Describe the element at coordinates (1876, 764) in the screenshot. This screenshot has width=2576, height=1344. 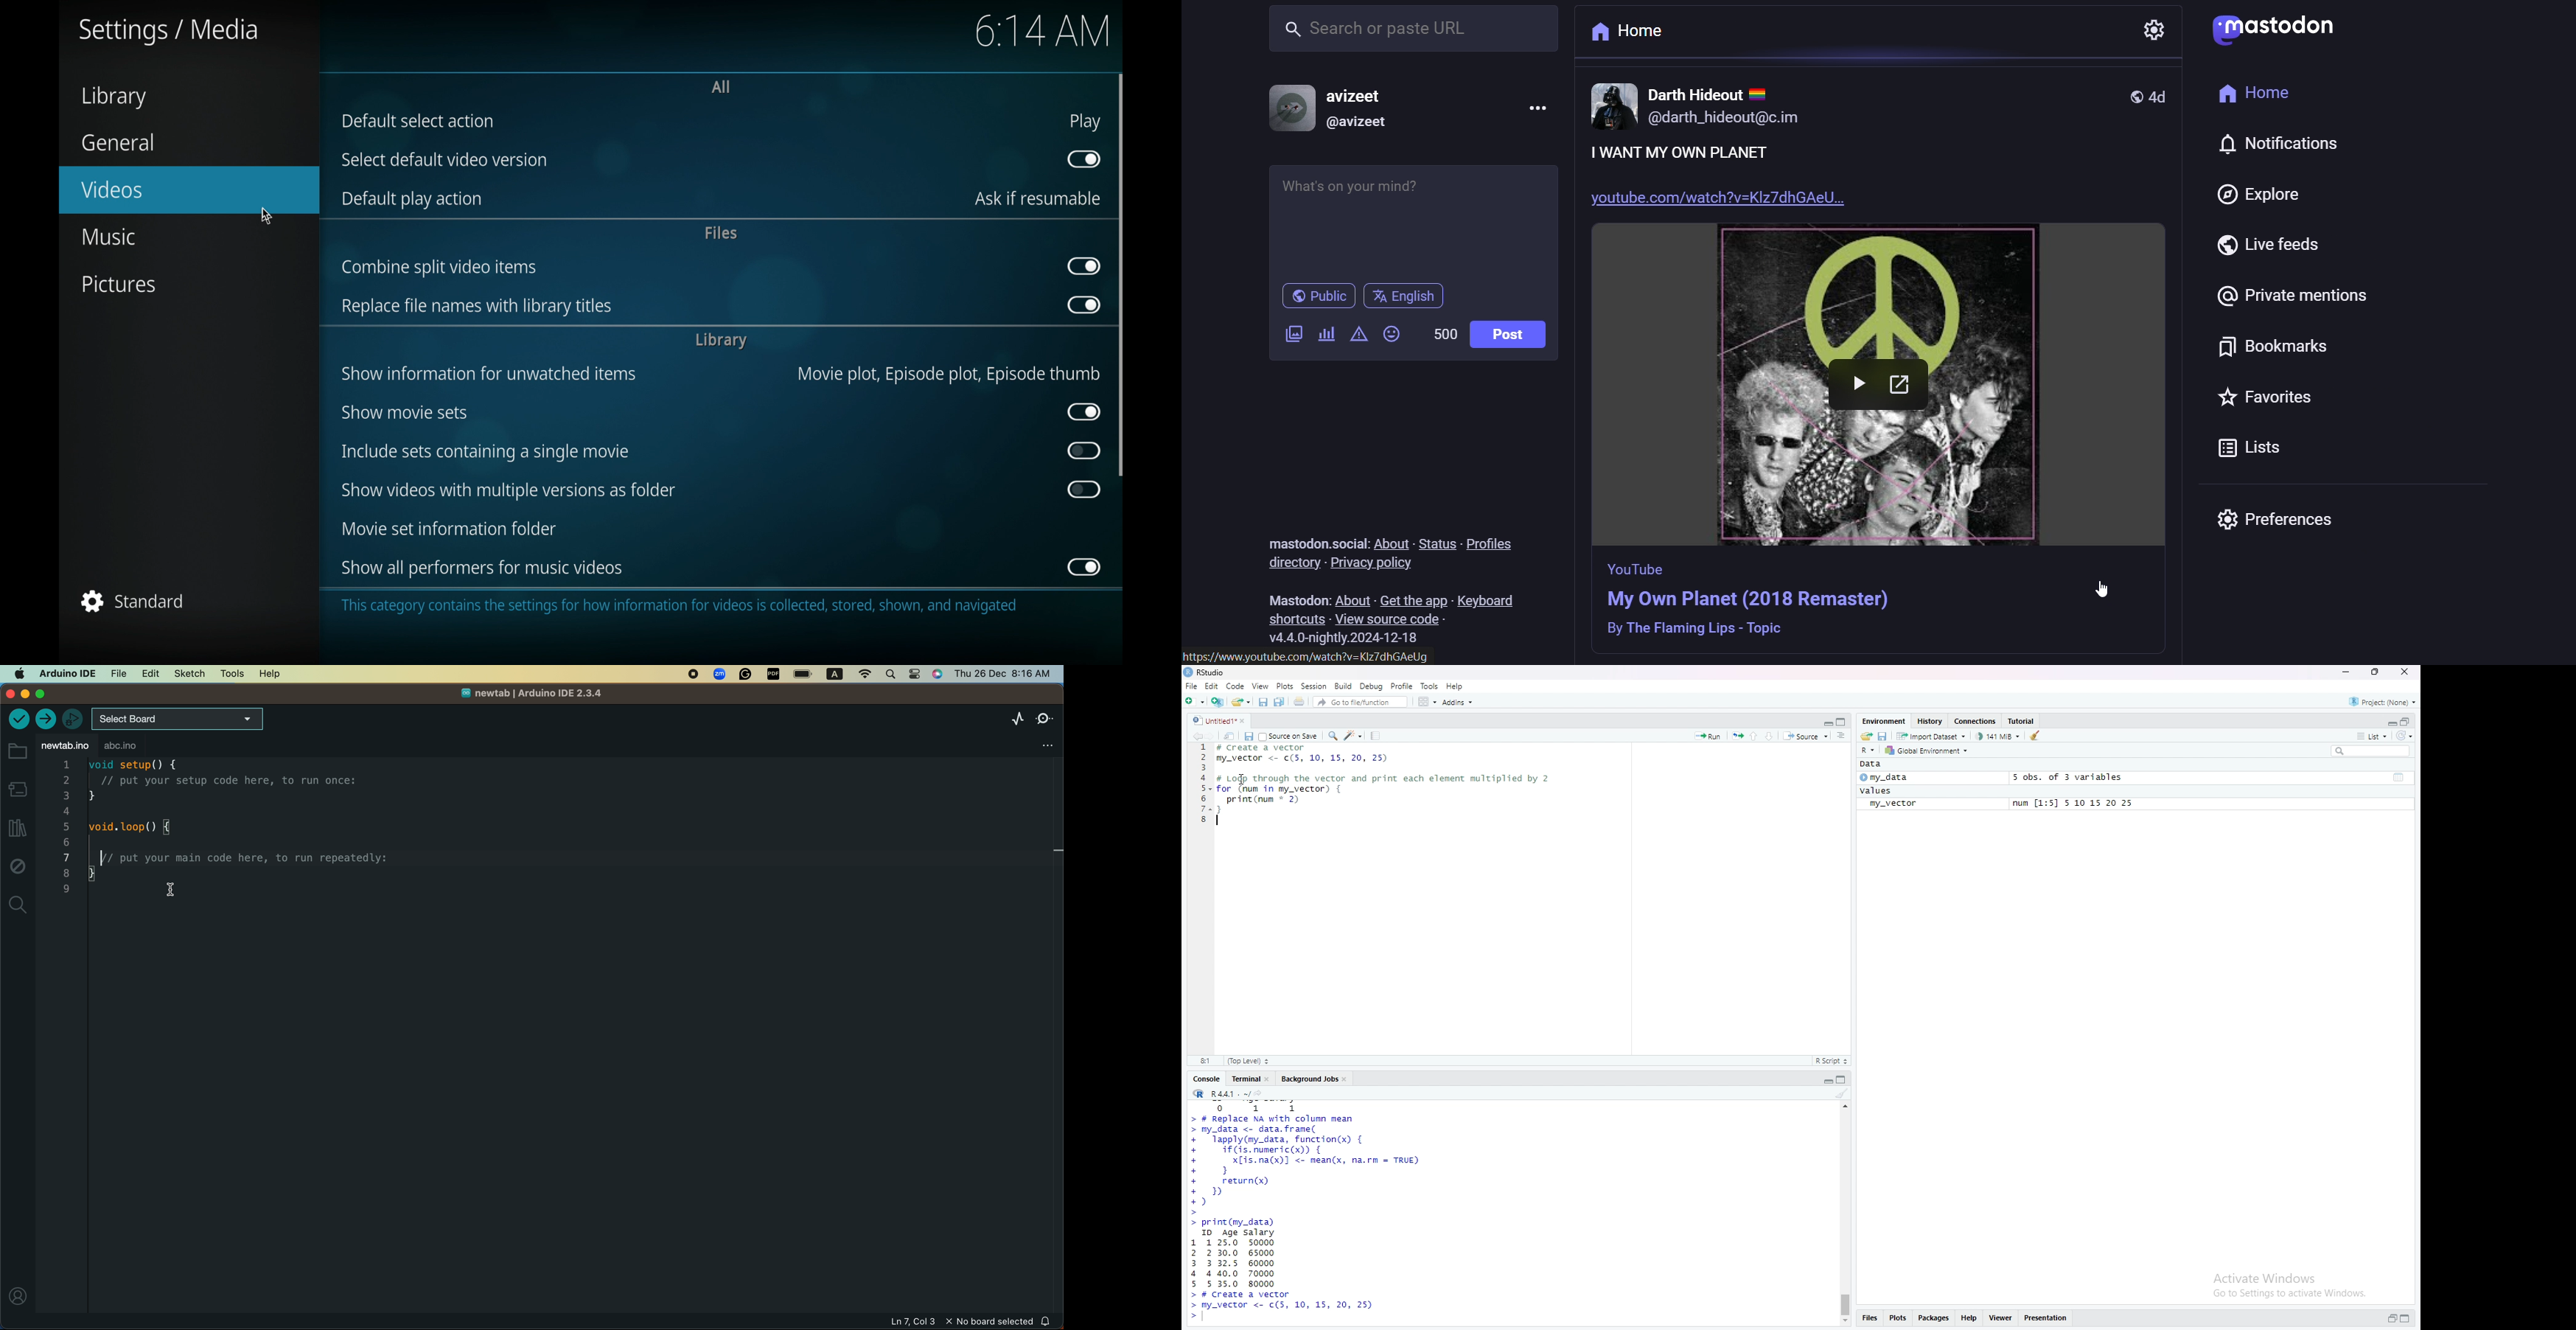
I see `Data` at that location.